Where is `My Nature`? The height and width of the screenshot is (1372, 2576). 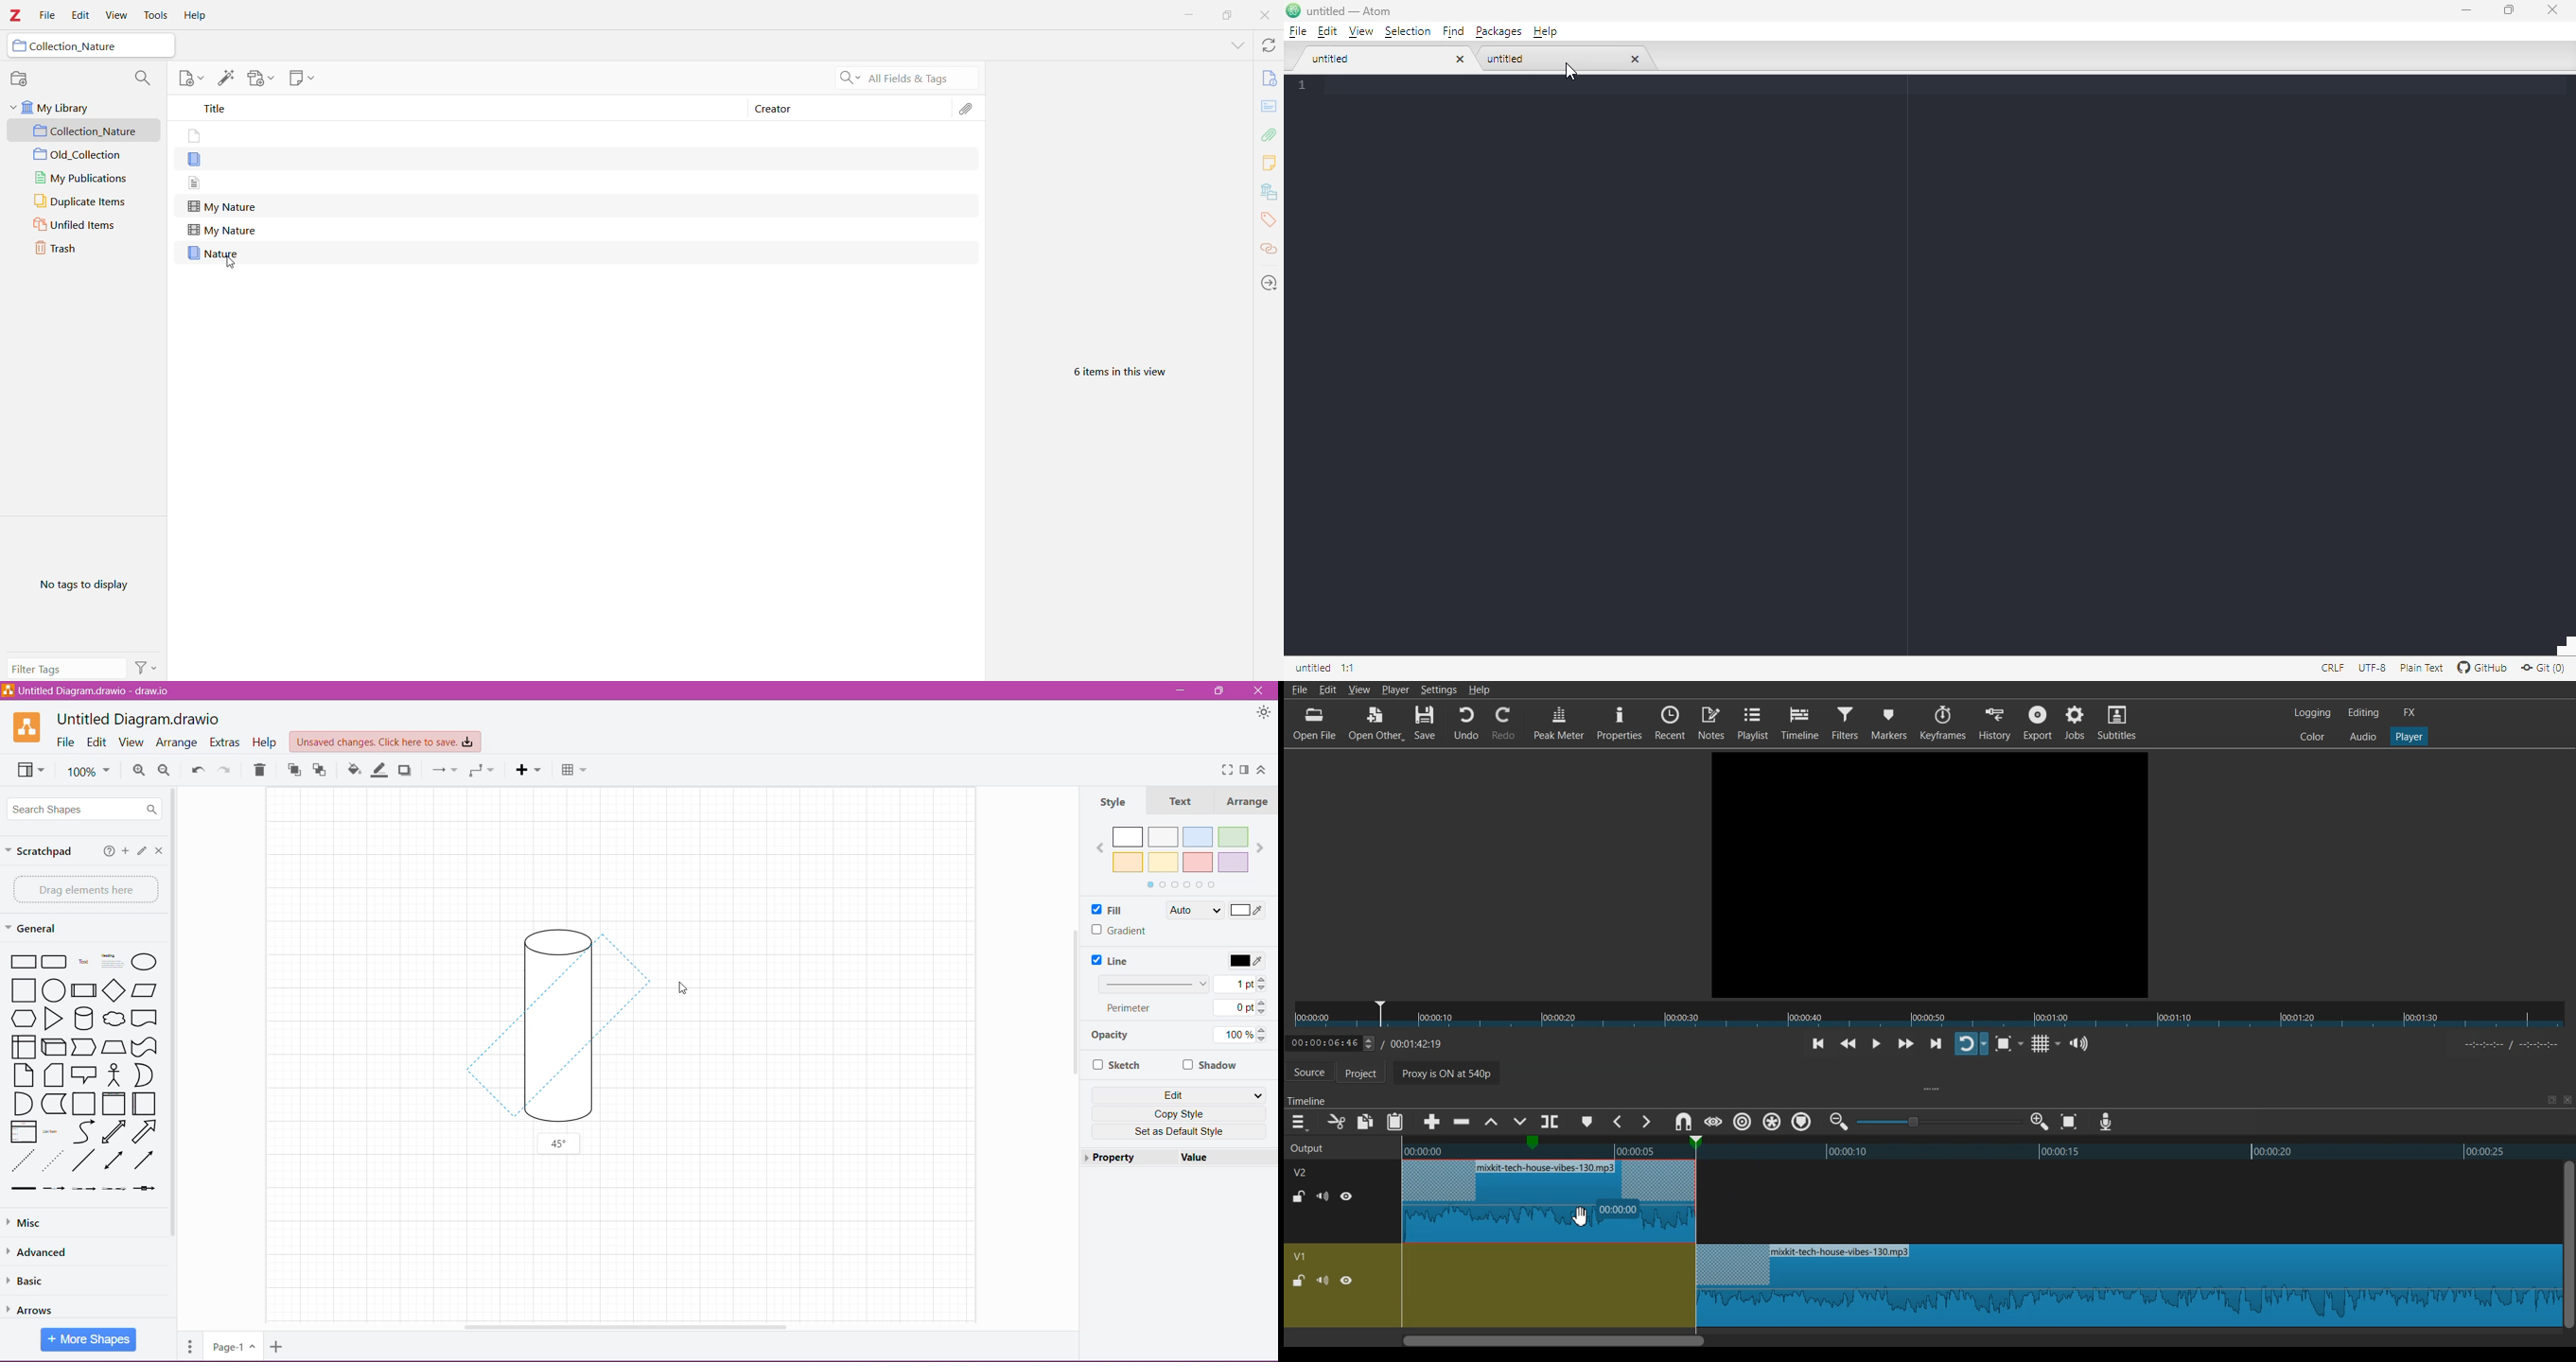 My Nature is located at coordinates (222, 207).